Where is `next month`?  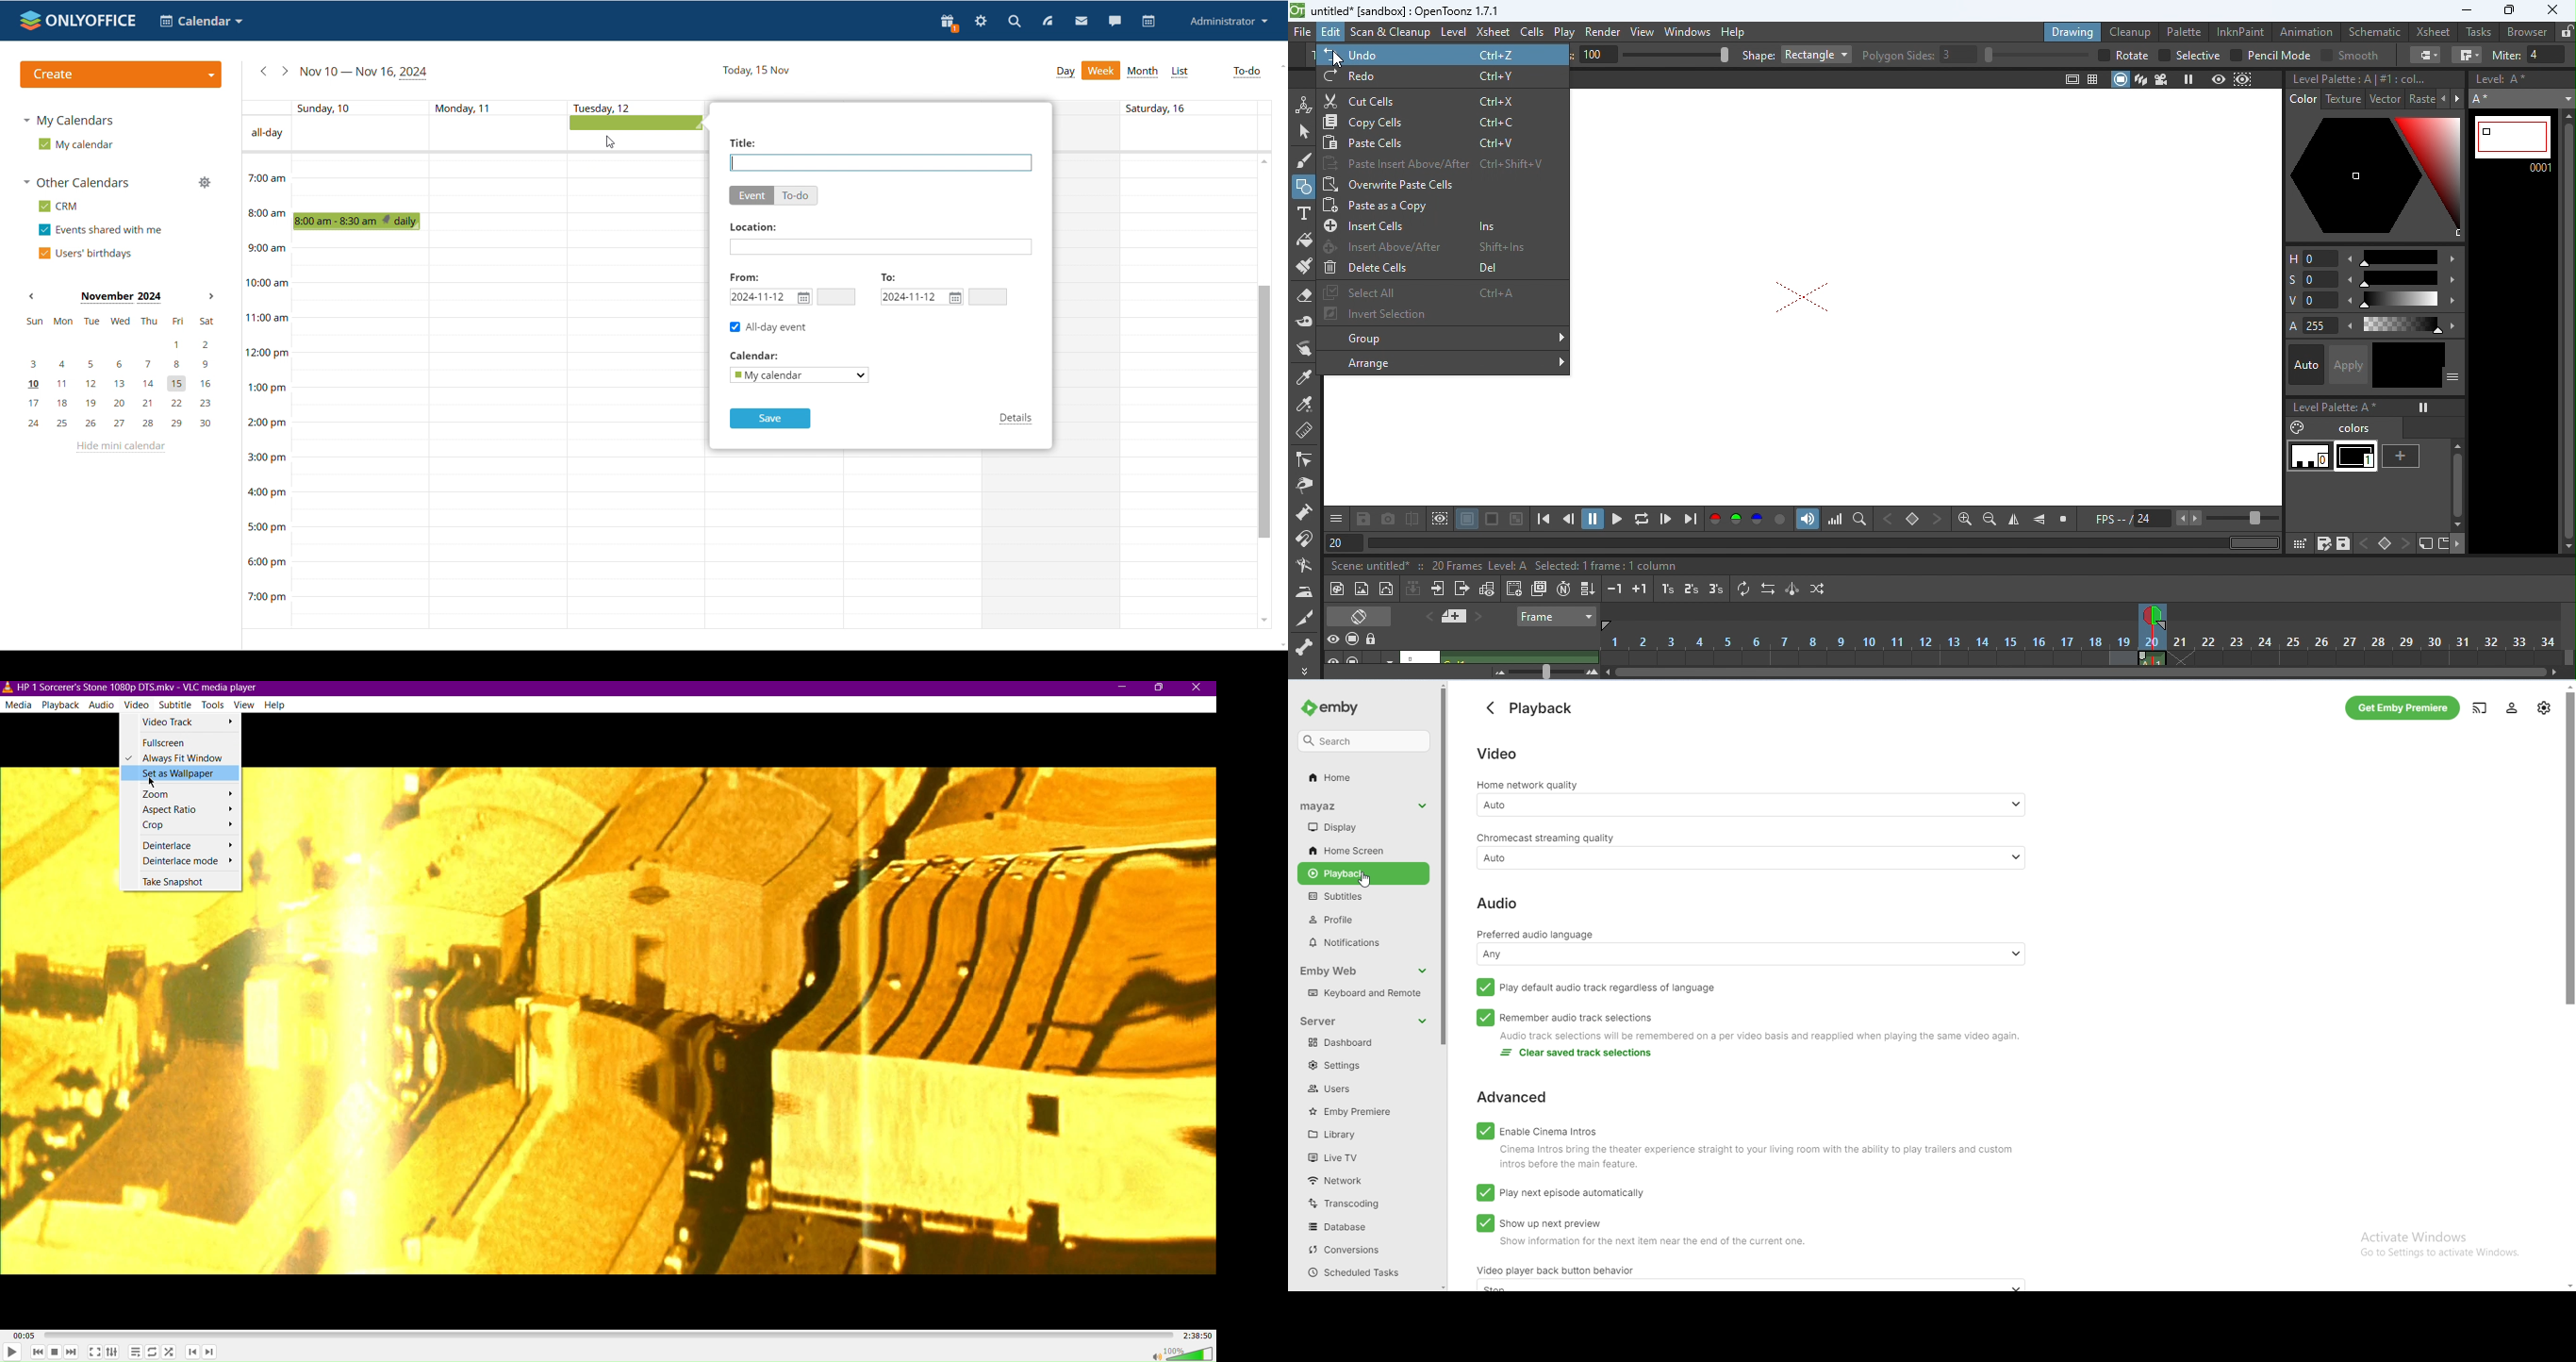
next month is located at coordinates (211, 297).